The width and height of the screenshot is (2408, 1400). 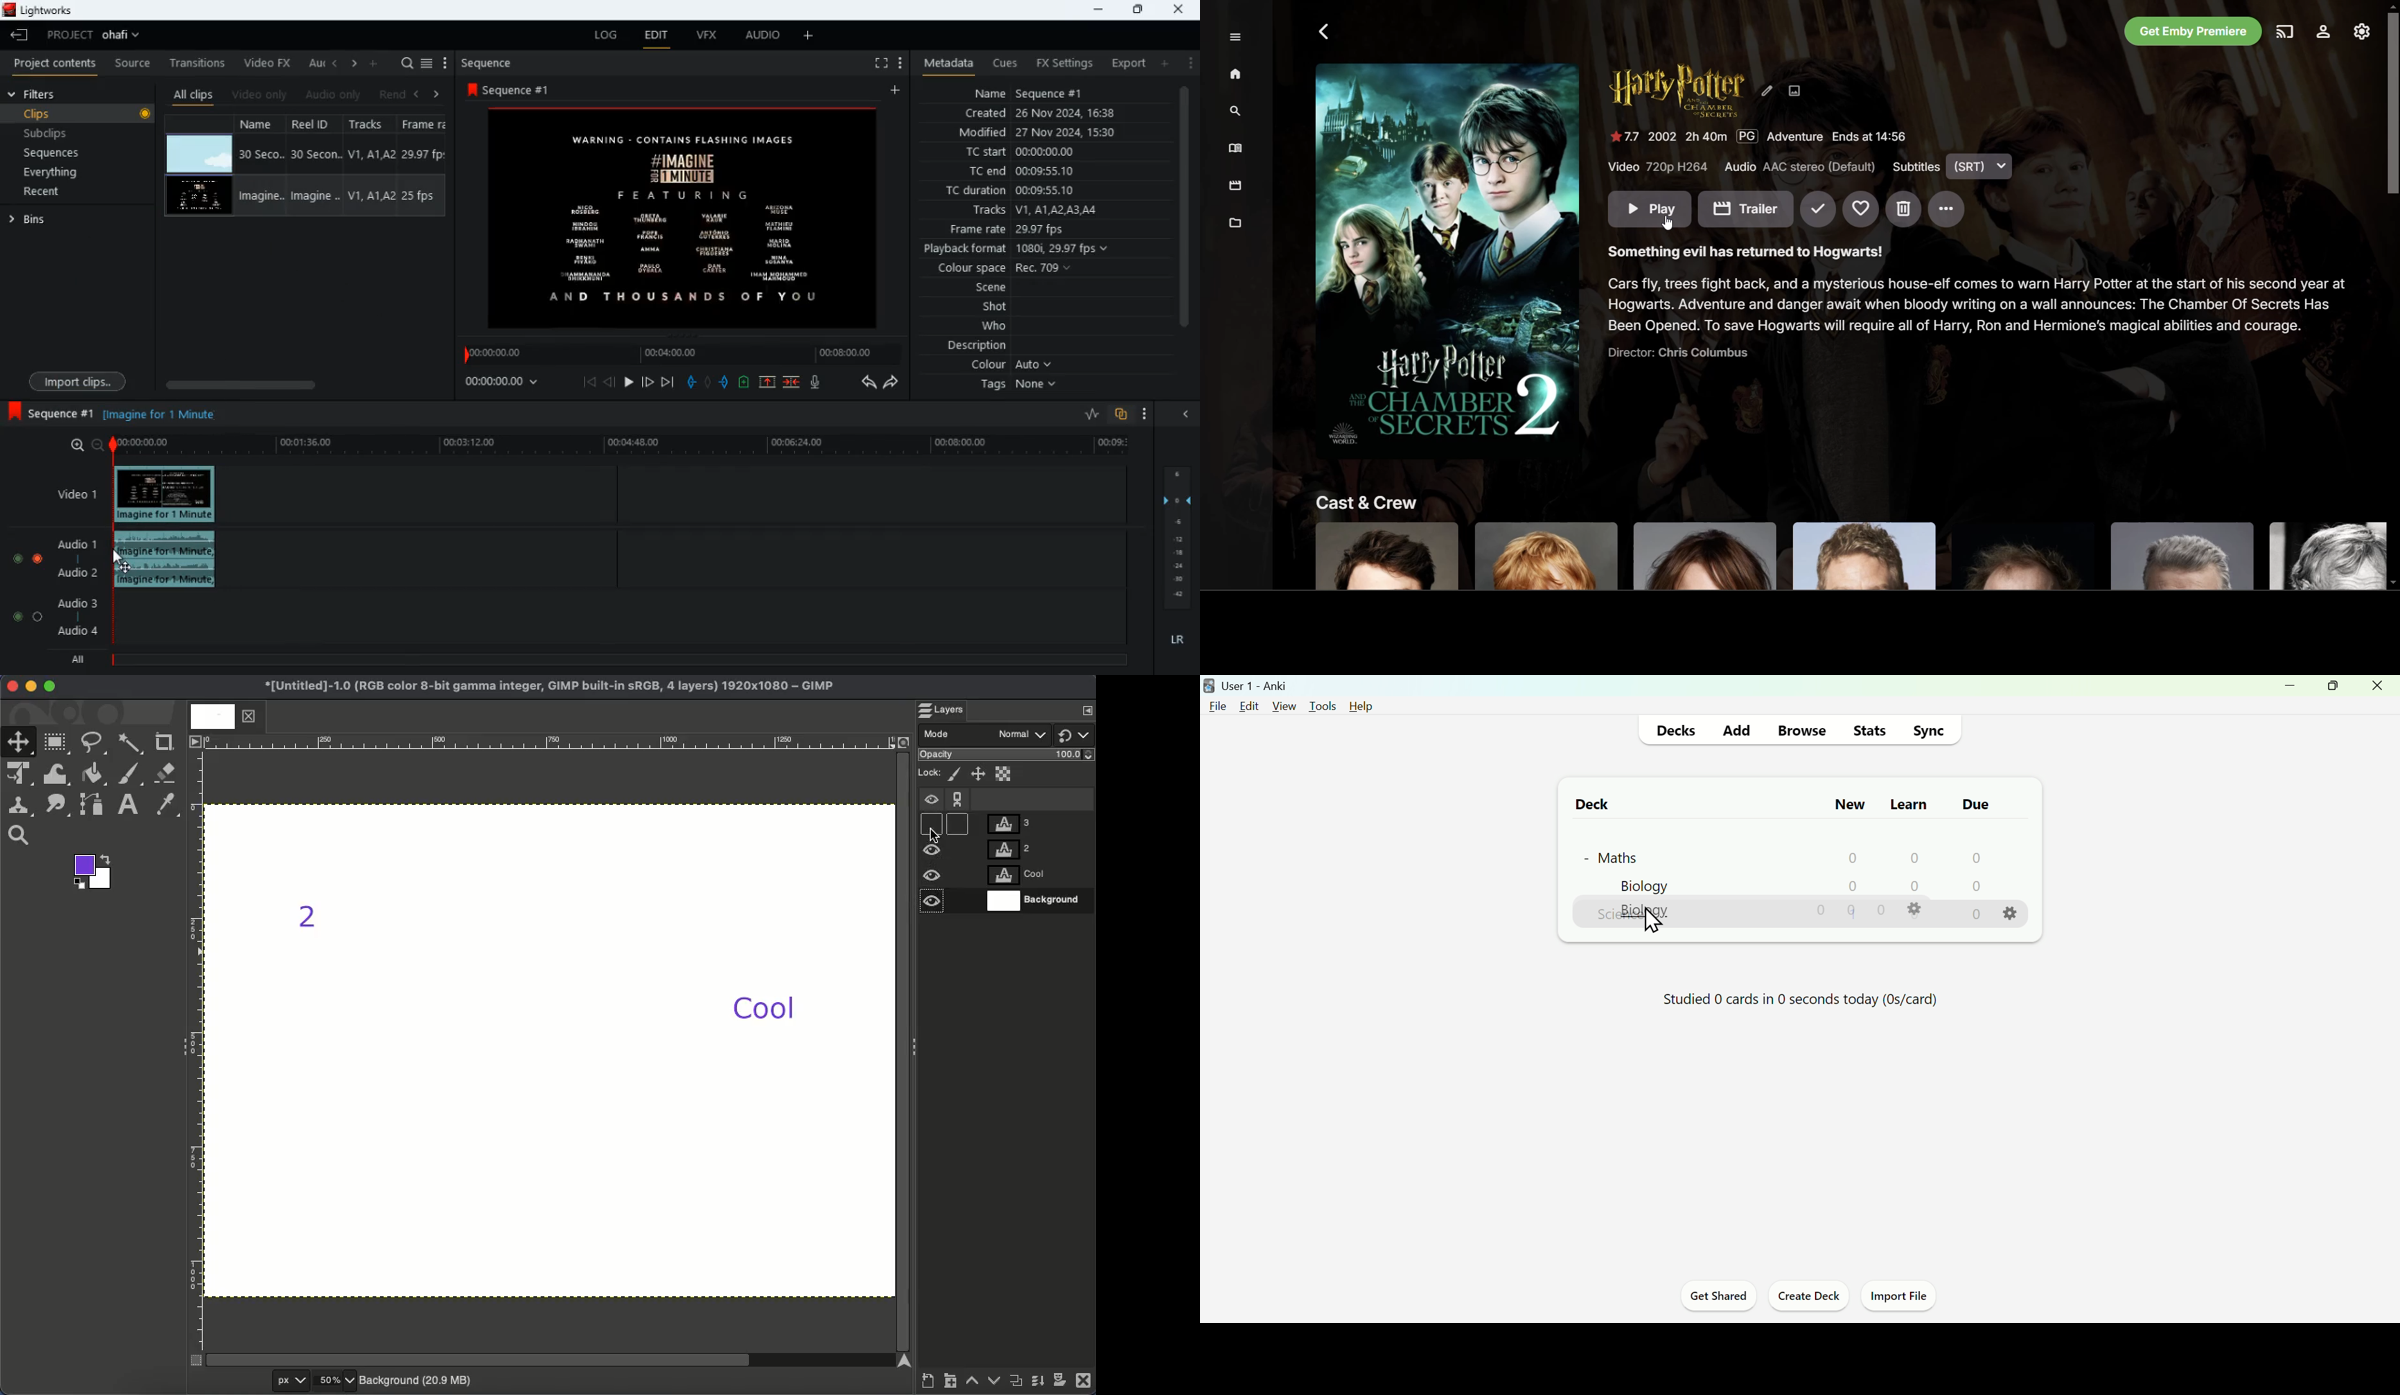 What do you see at coordinates (171, 561) in the screenshot?
I see `audio` at bounding box center [171, 561].